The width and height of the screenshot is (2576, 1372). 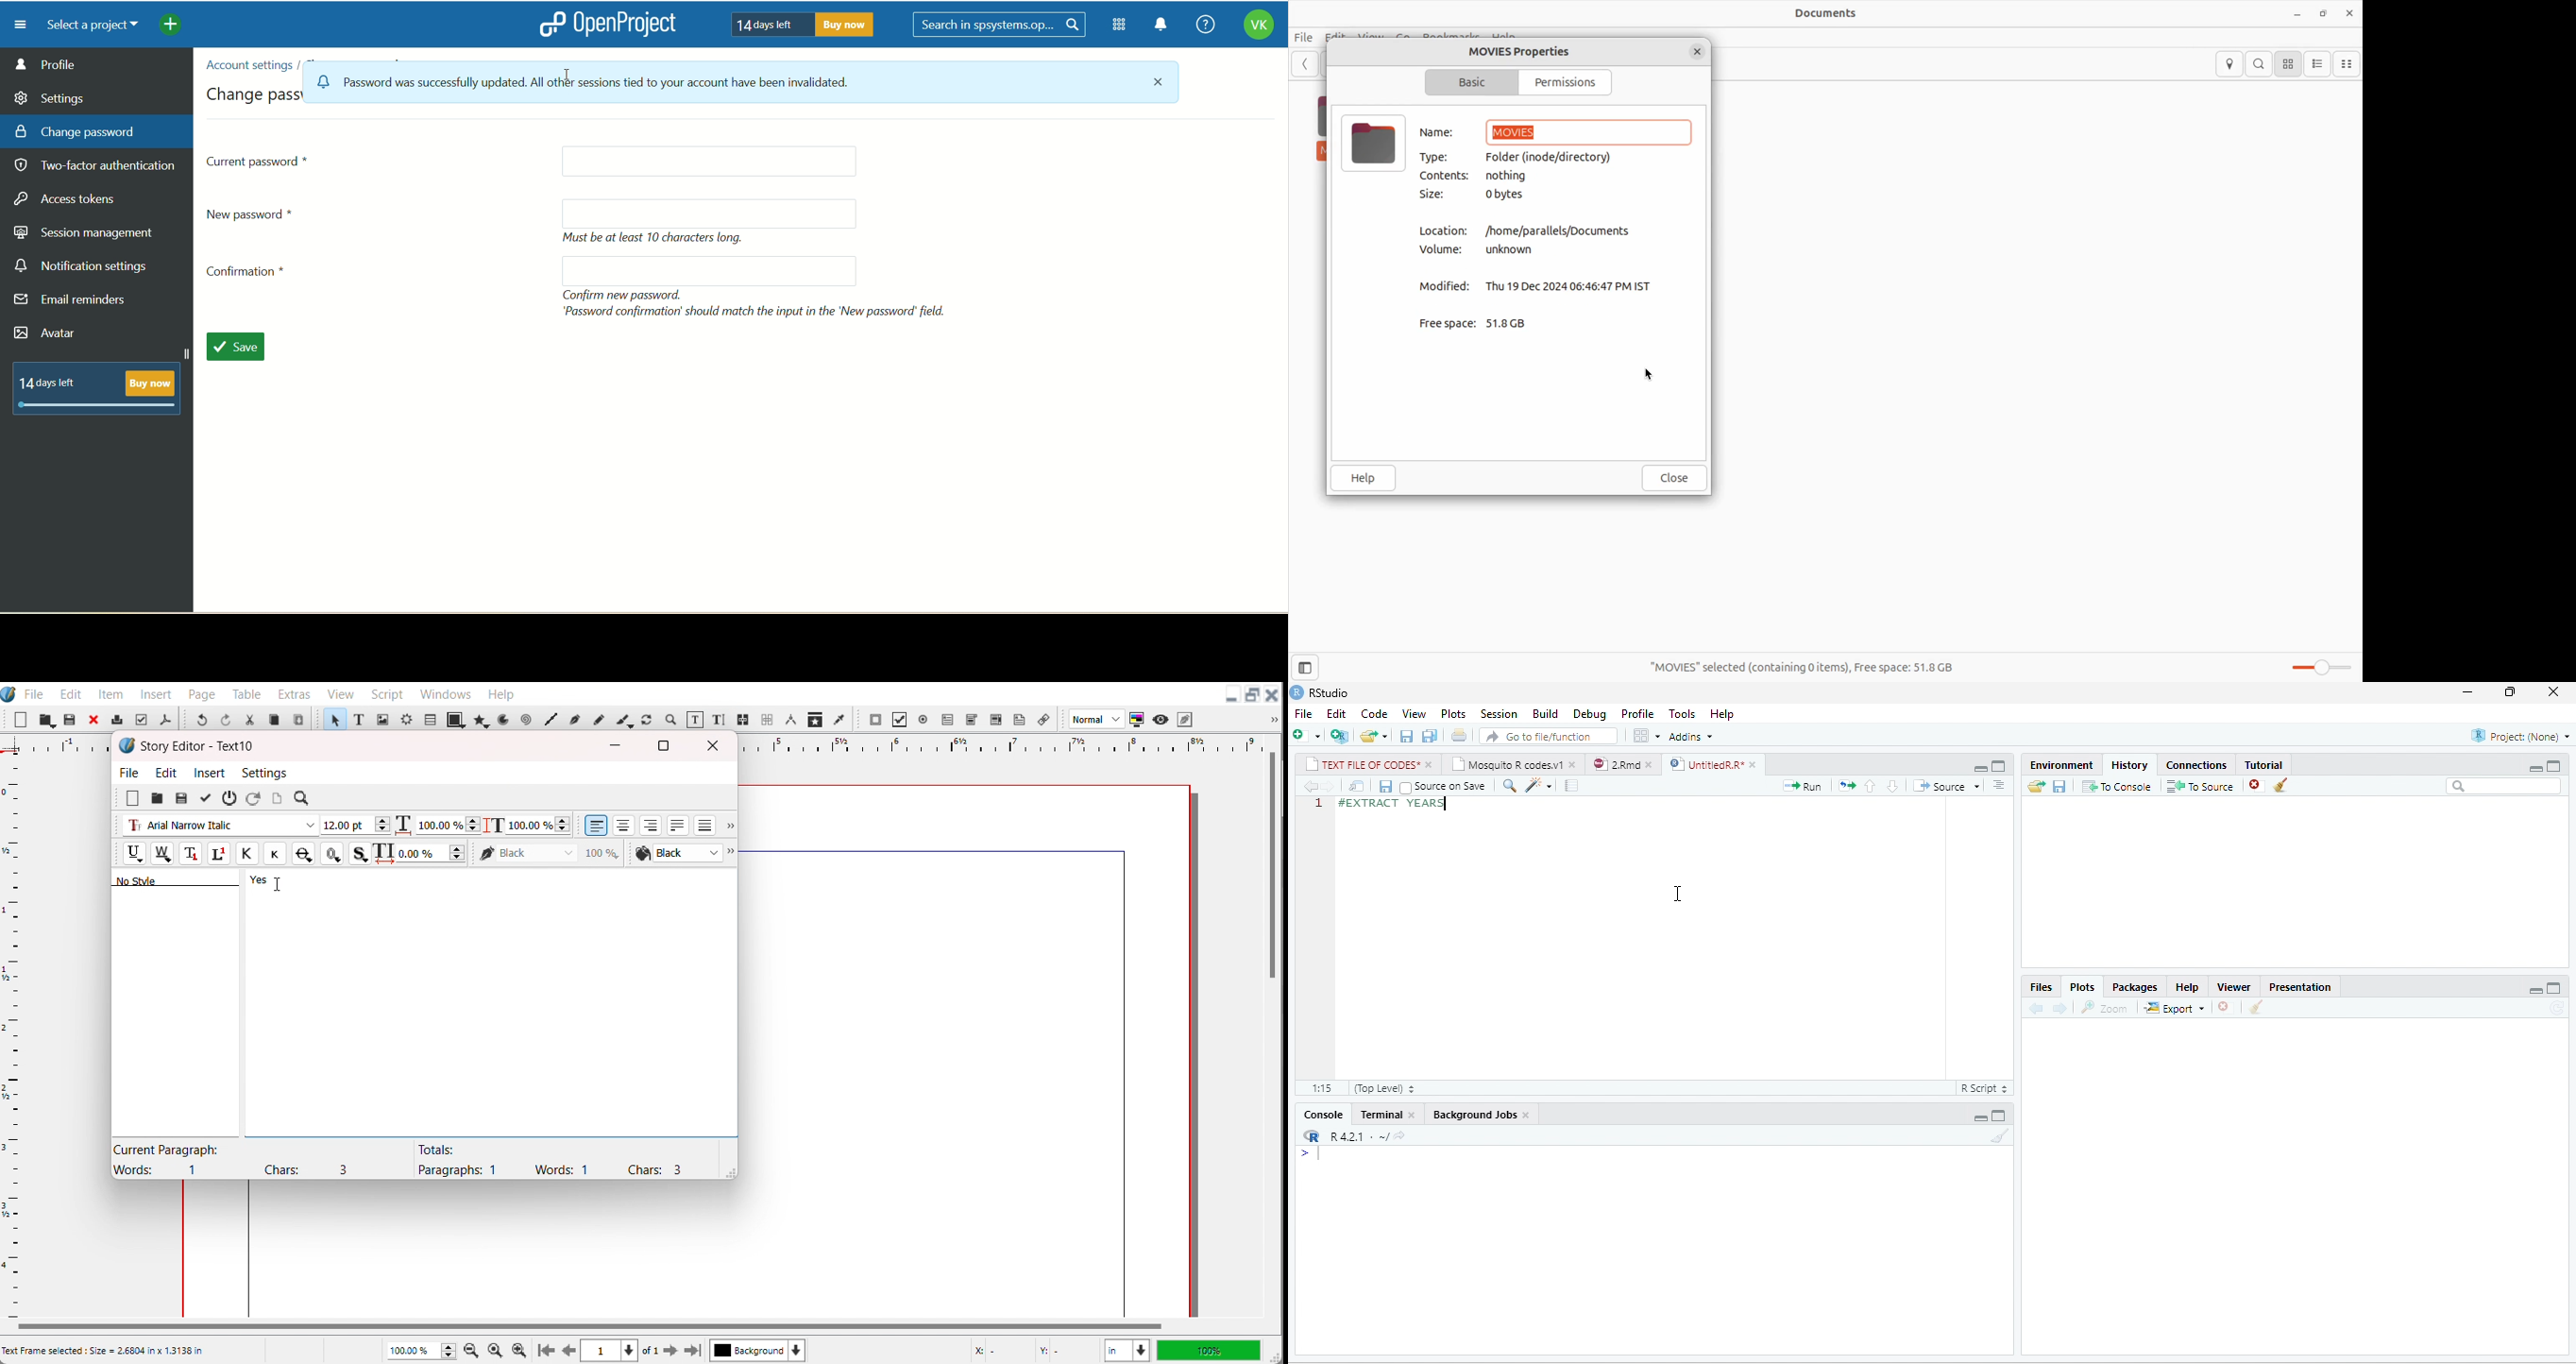 What do you see at coordinates (1705, 763) in the screenshot?
I see `UntitledR.R` at bounding box center [1705, 763].